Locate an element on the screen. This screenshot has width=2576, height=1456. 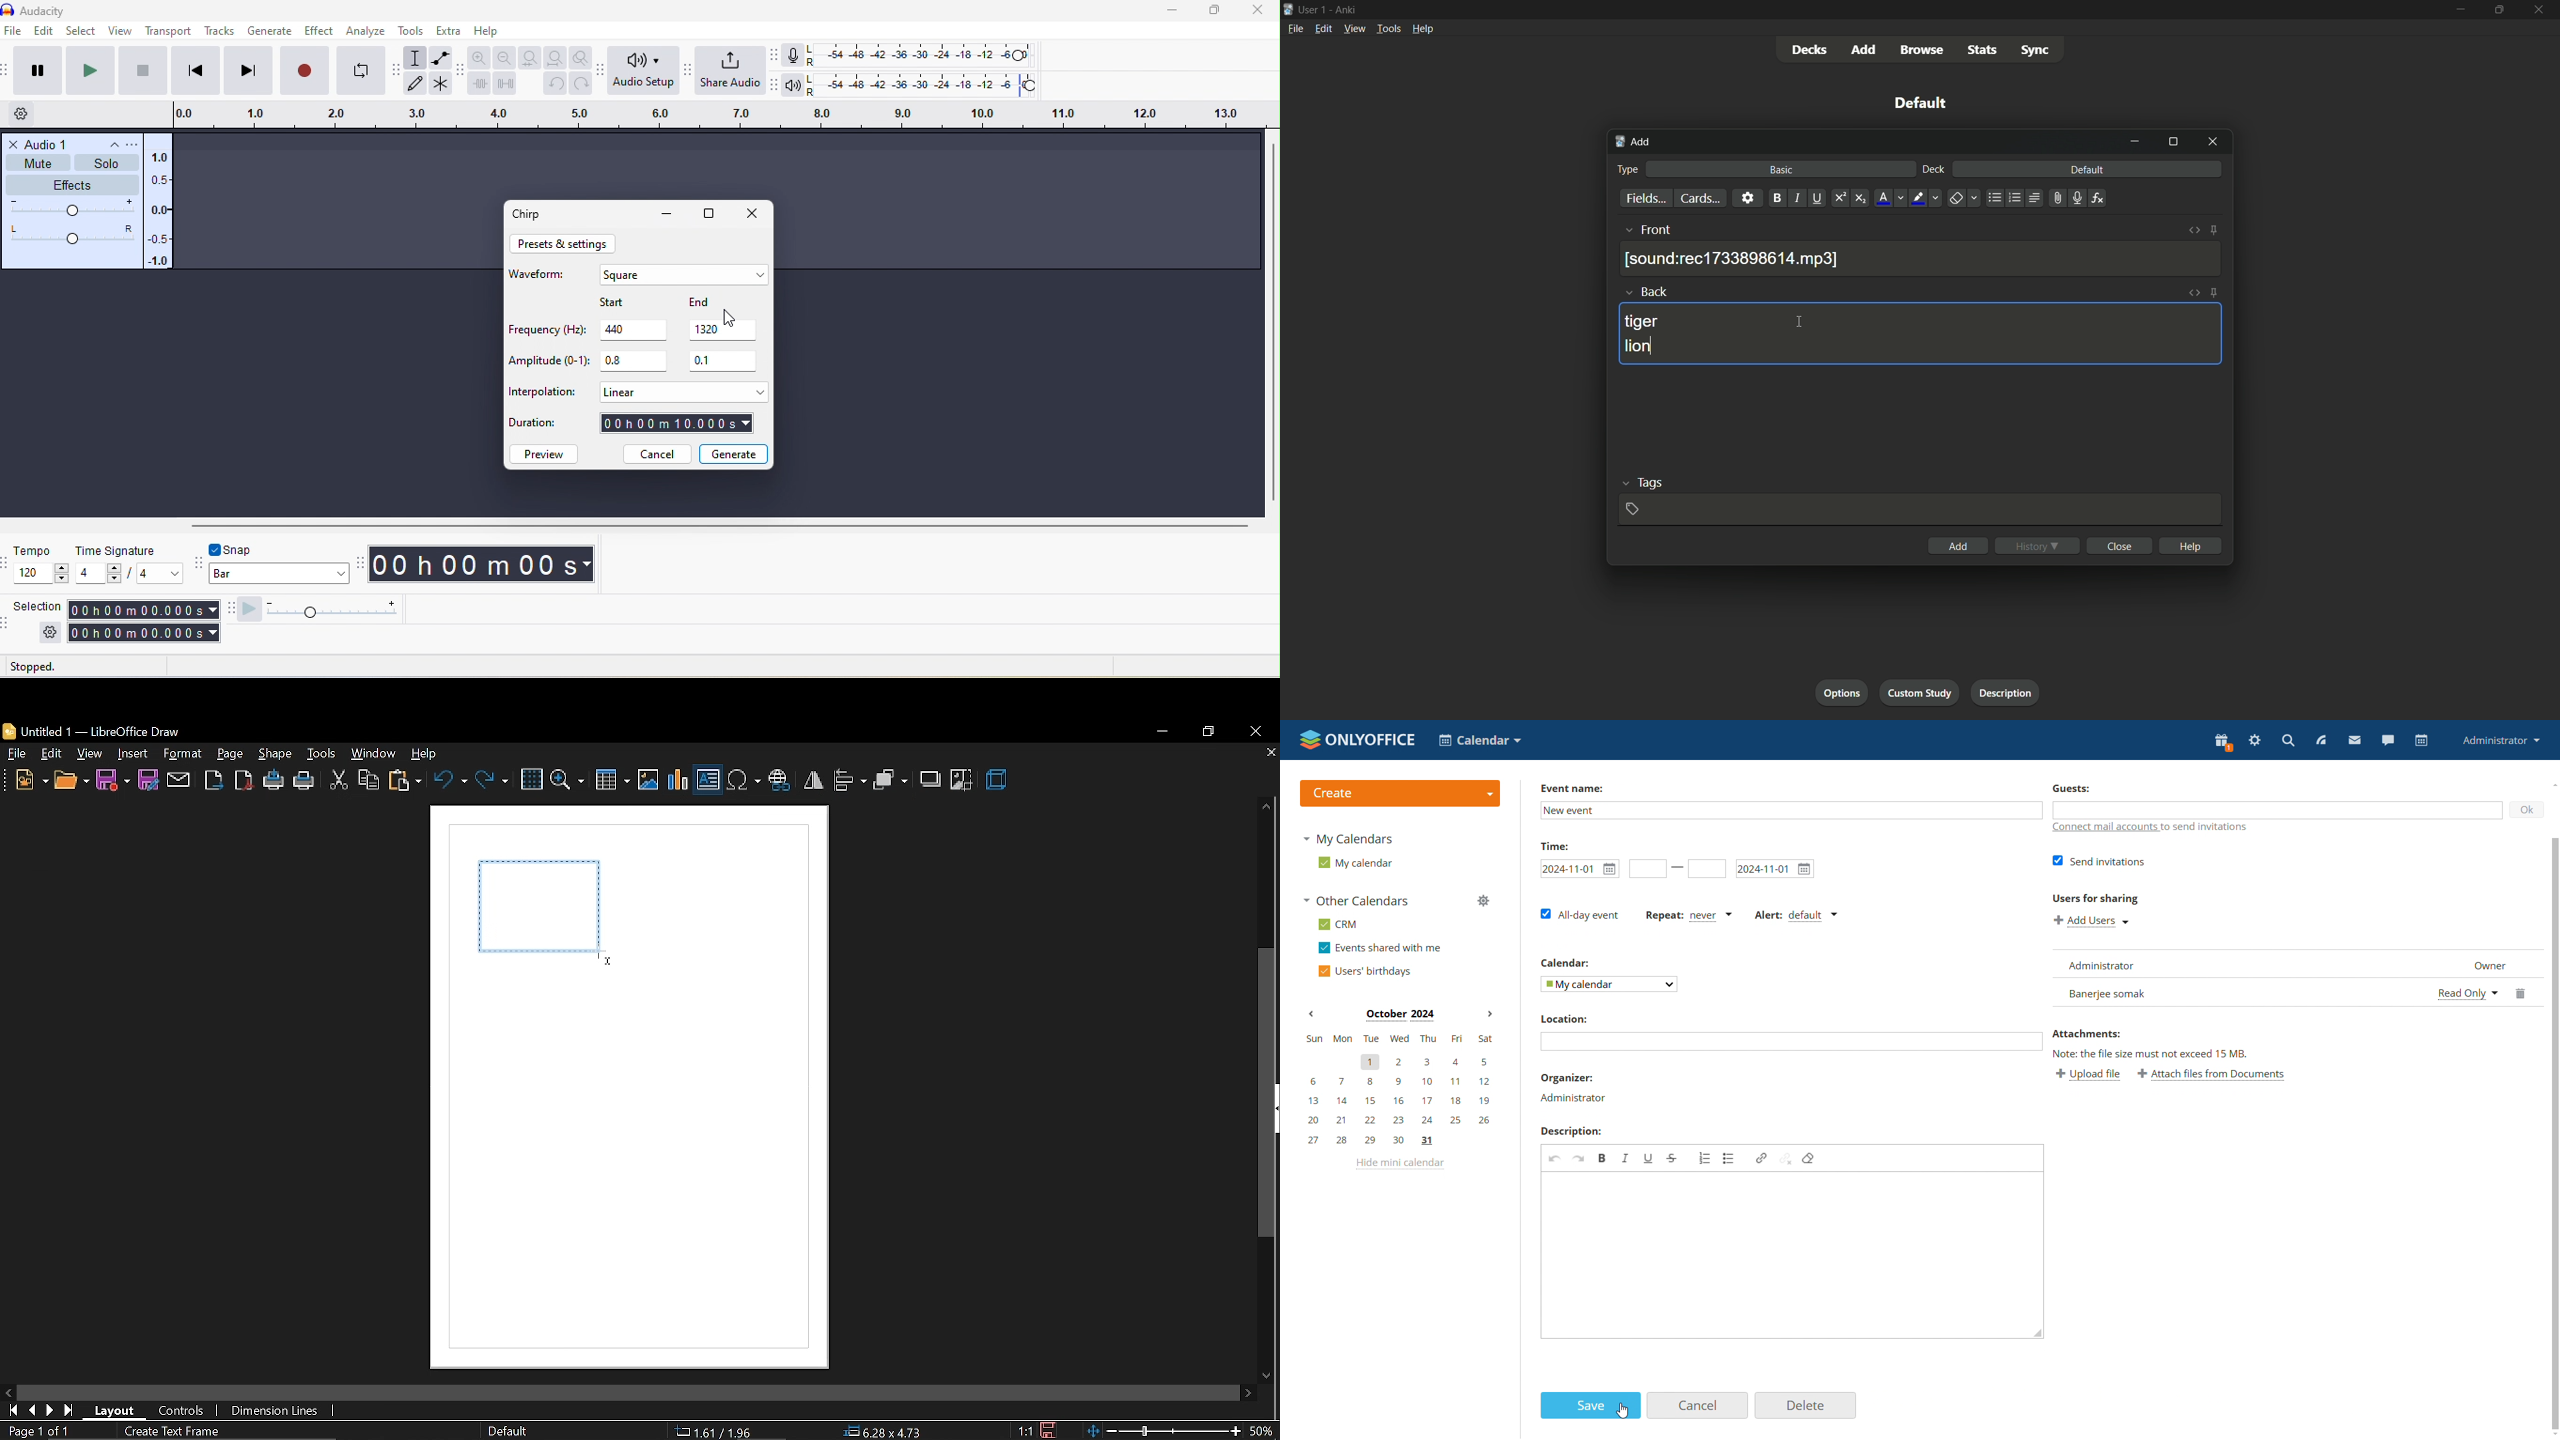
maximize is located at coordinates (711, 215).